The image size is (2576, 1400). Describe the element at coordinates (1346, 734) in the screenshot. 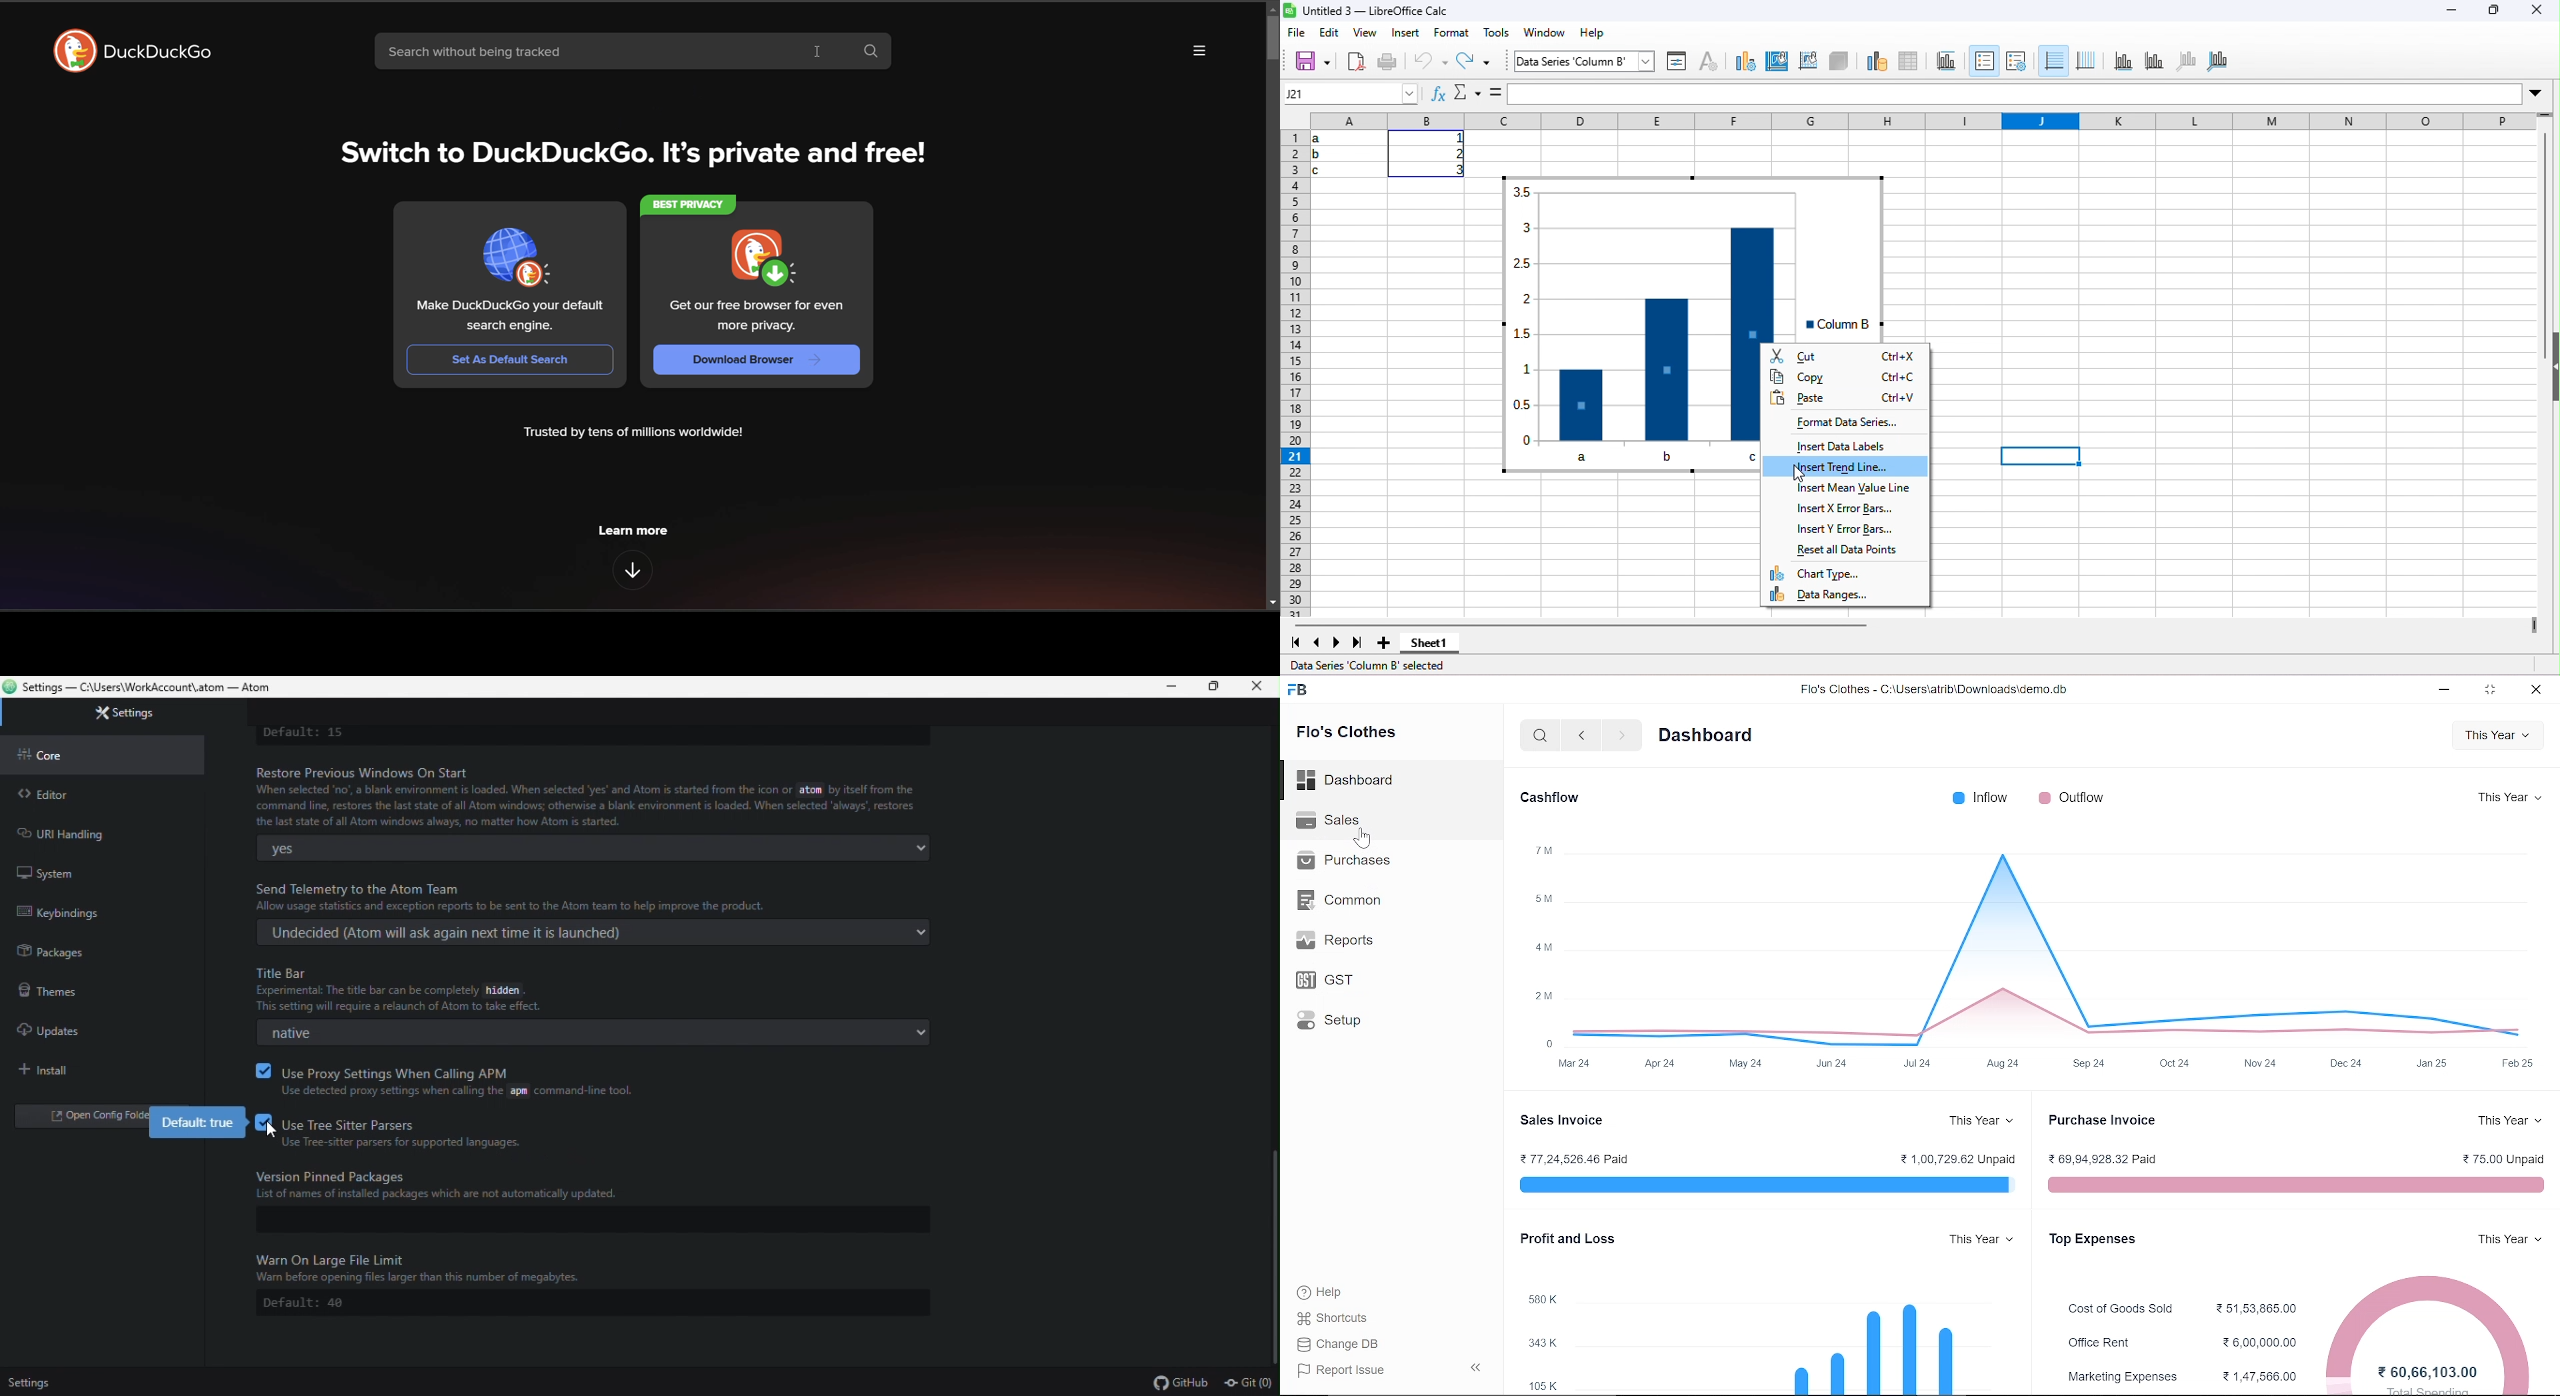

I see `Flo's Clothes` at that location.